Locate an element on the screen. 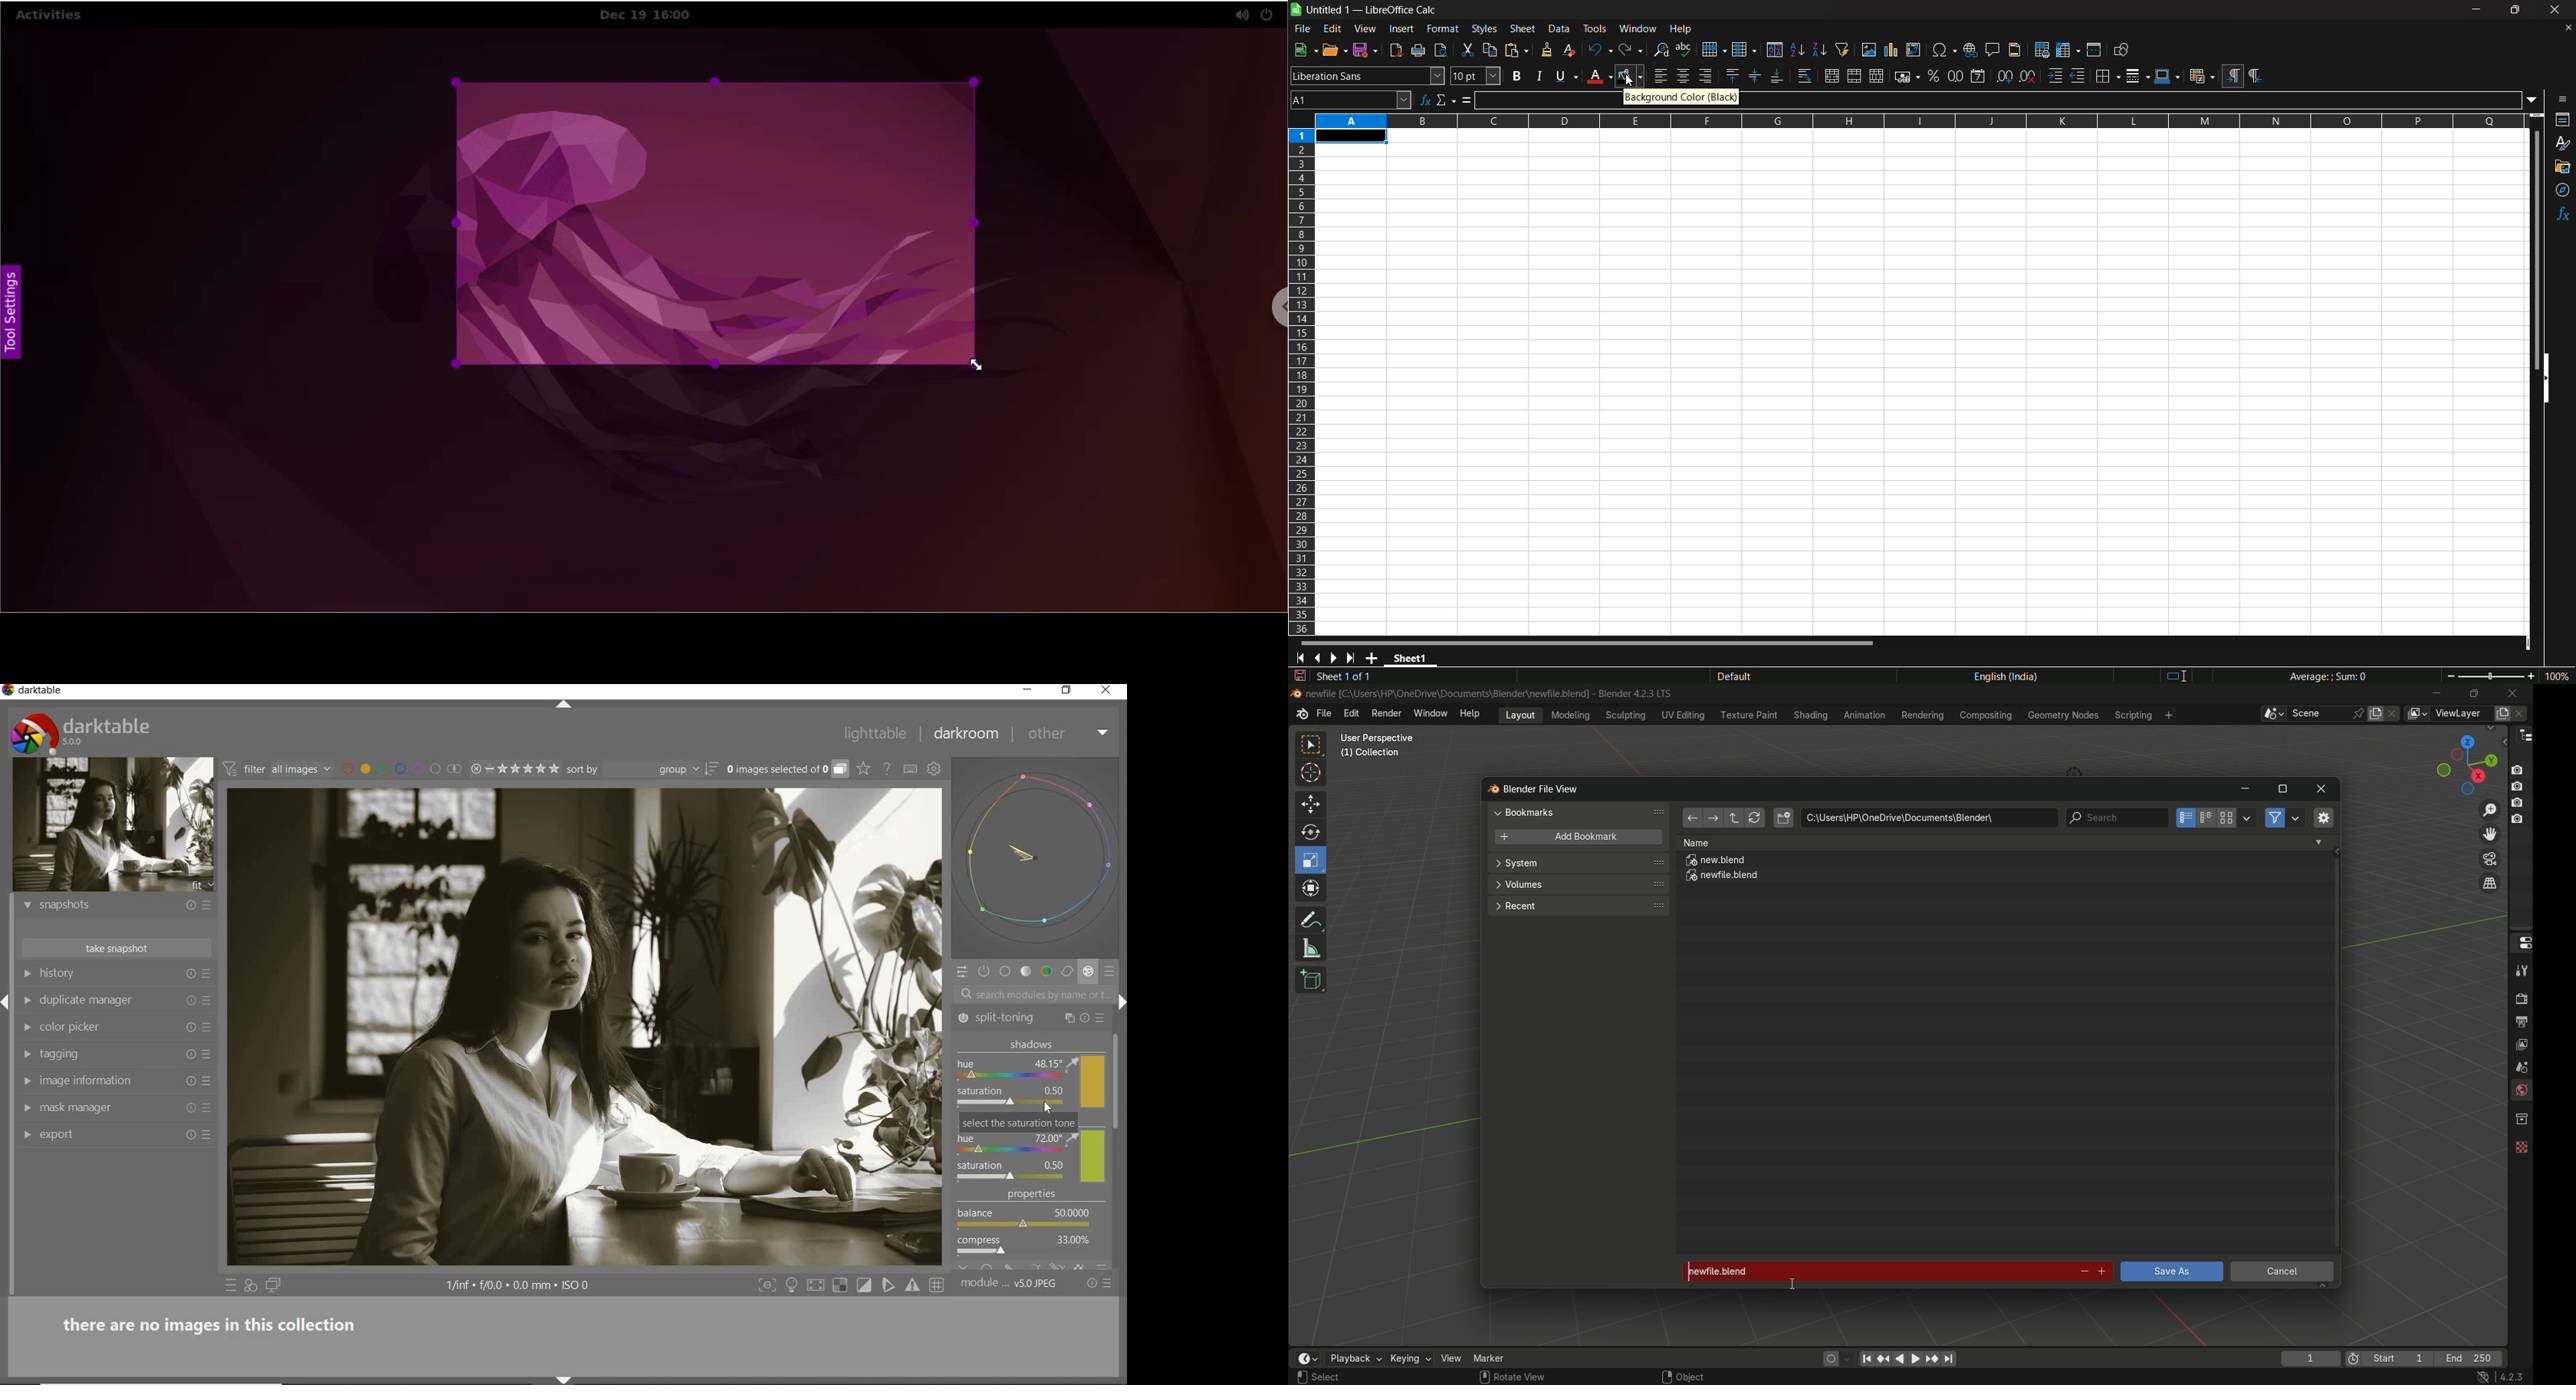 The width and height of the screenshot is (2576, 1400). horizontal list is located at coordinates (2206, 818).